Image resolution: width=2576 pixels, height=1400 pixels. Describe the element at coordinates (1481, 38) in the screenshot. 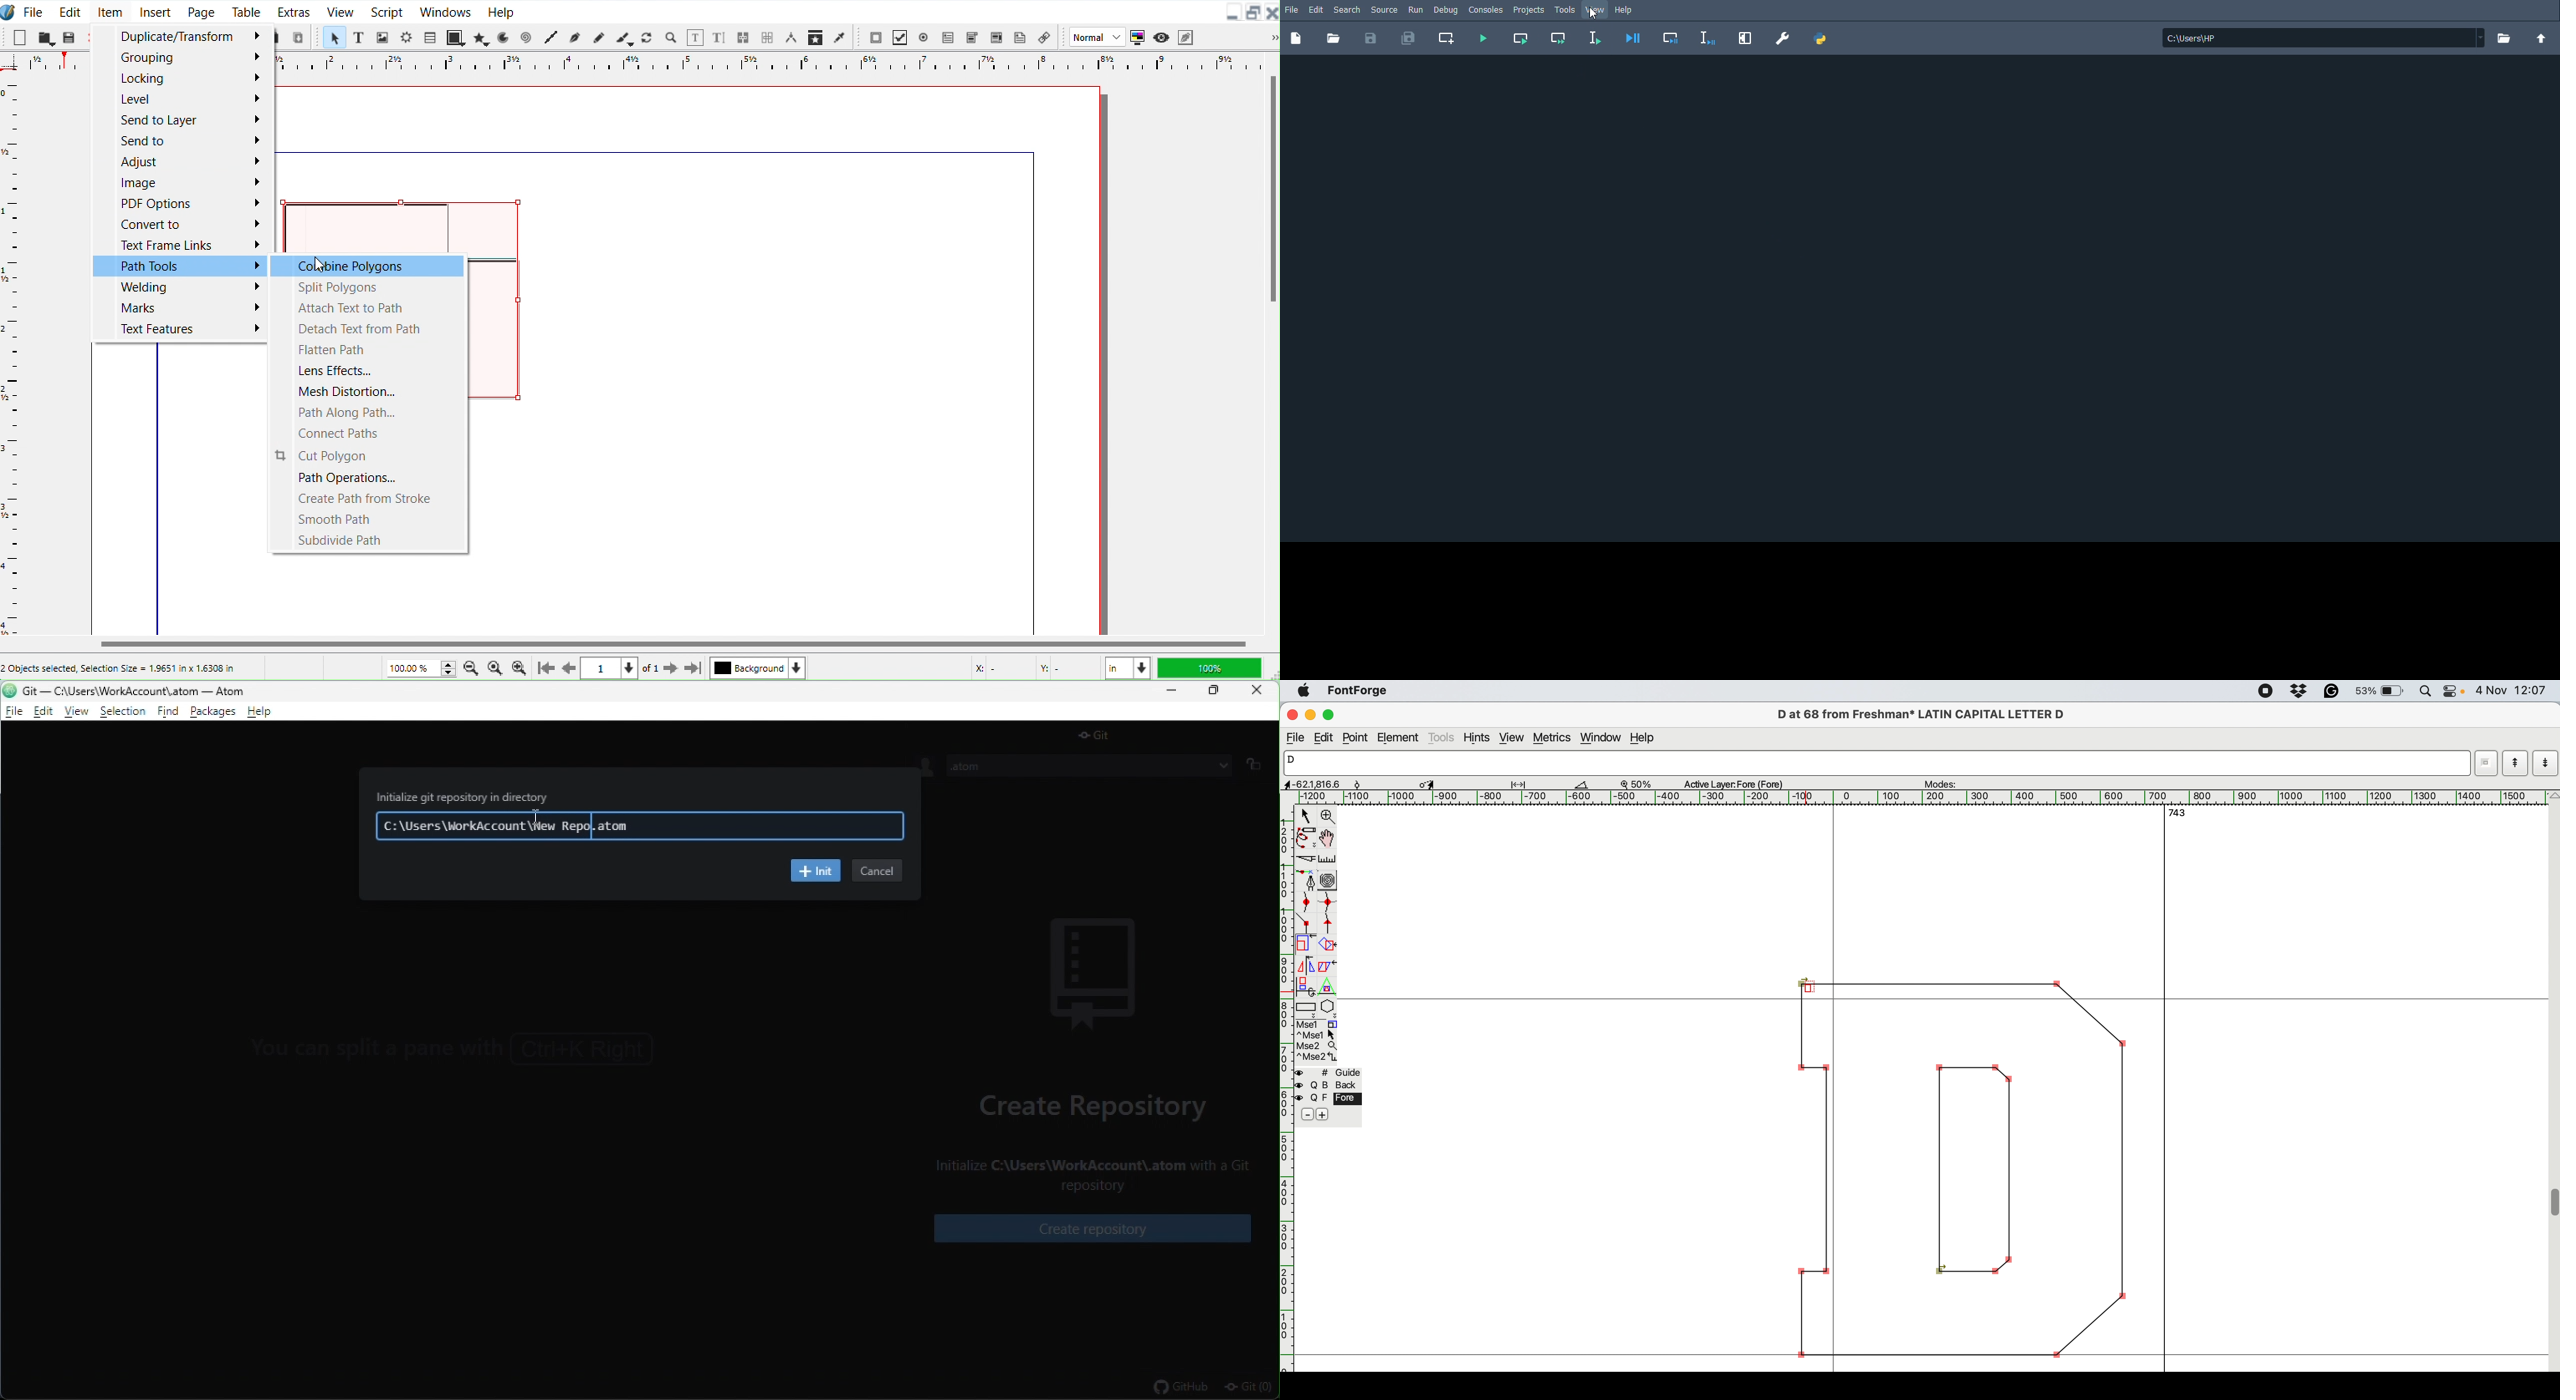

I see `Run file` at that location.